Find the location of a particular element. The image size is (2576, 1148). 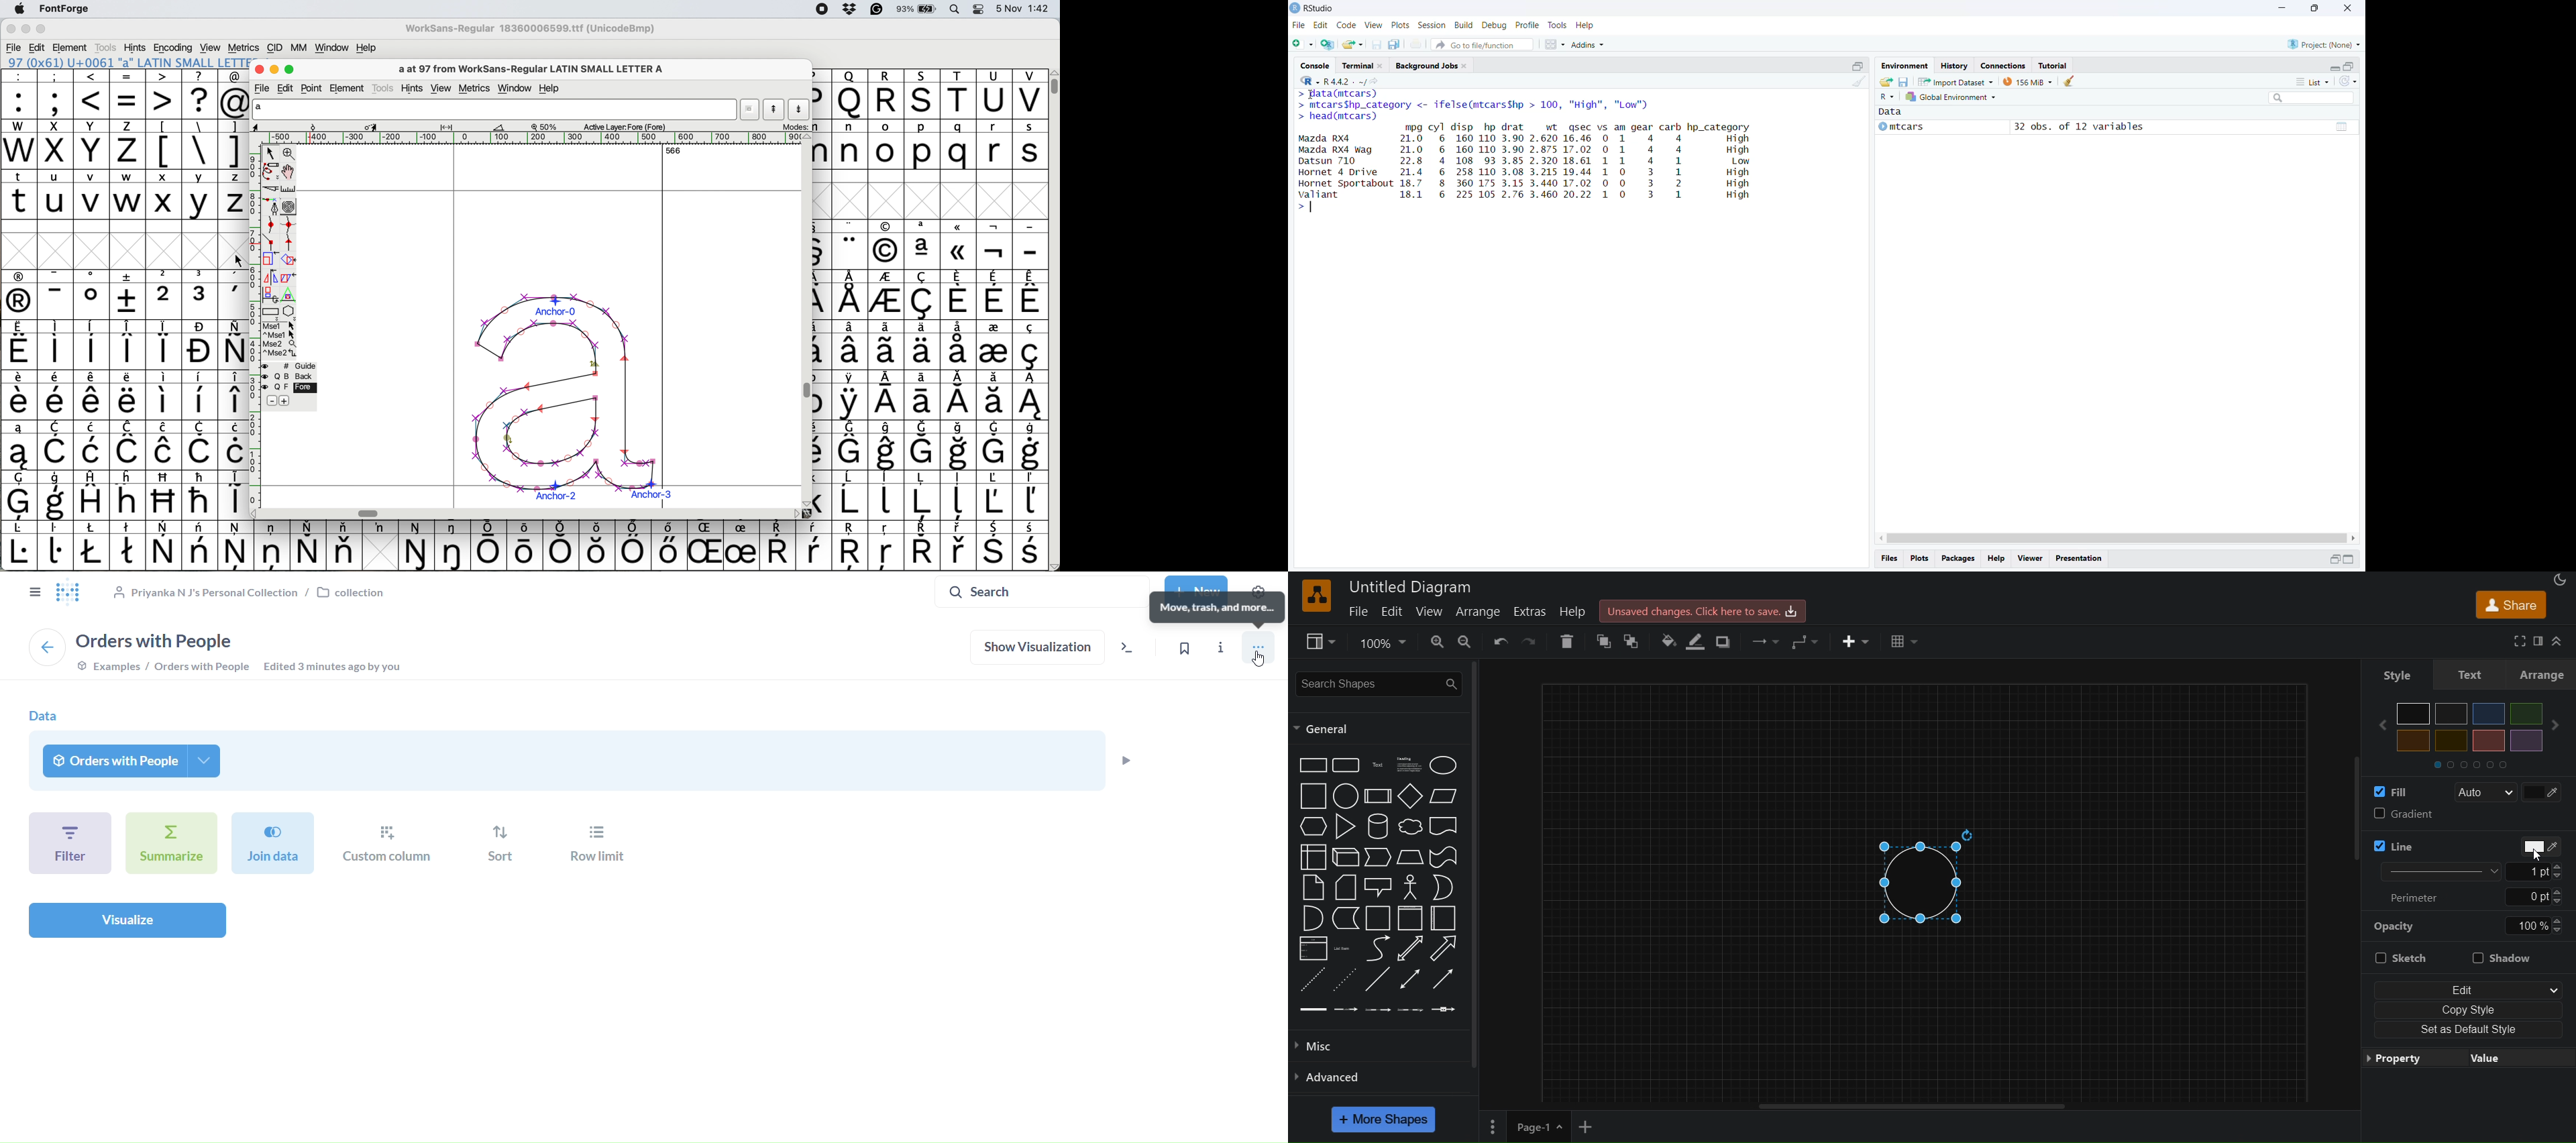

scale selection is located at coordinates (271, 260).